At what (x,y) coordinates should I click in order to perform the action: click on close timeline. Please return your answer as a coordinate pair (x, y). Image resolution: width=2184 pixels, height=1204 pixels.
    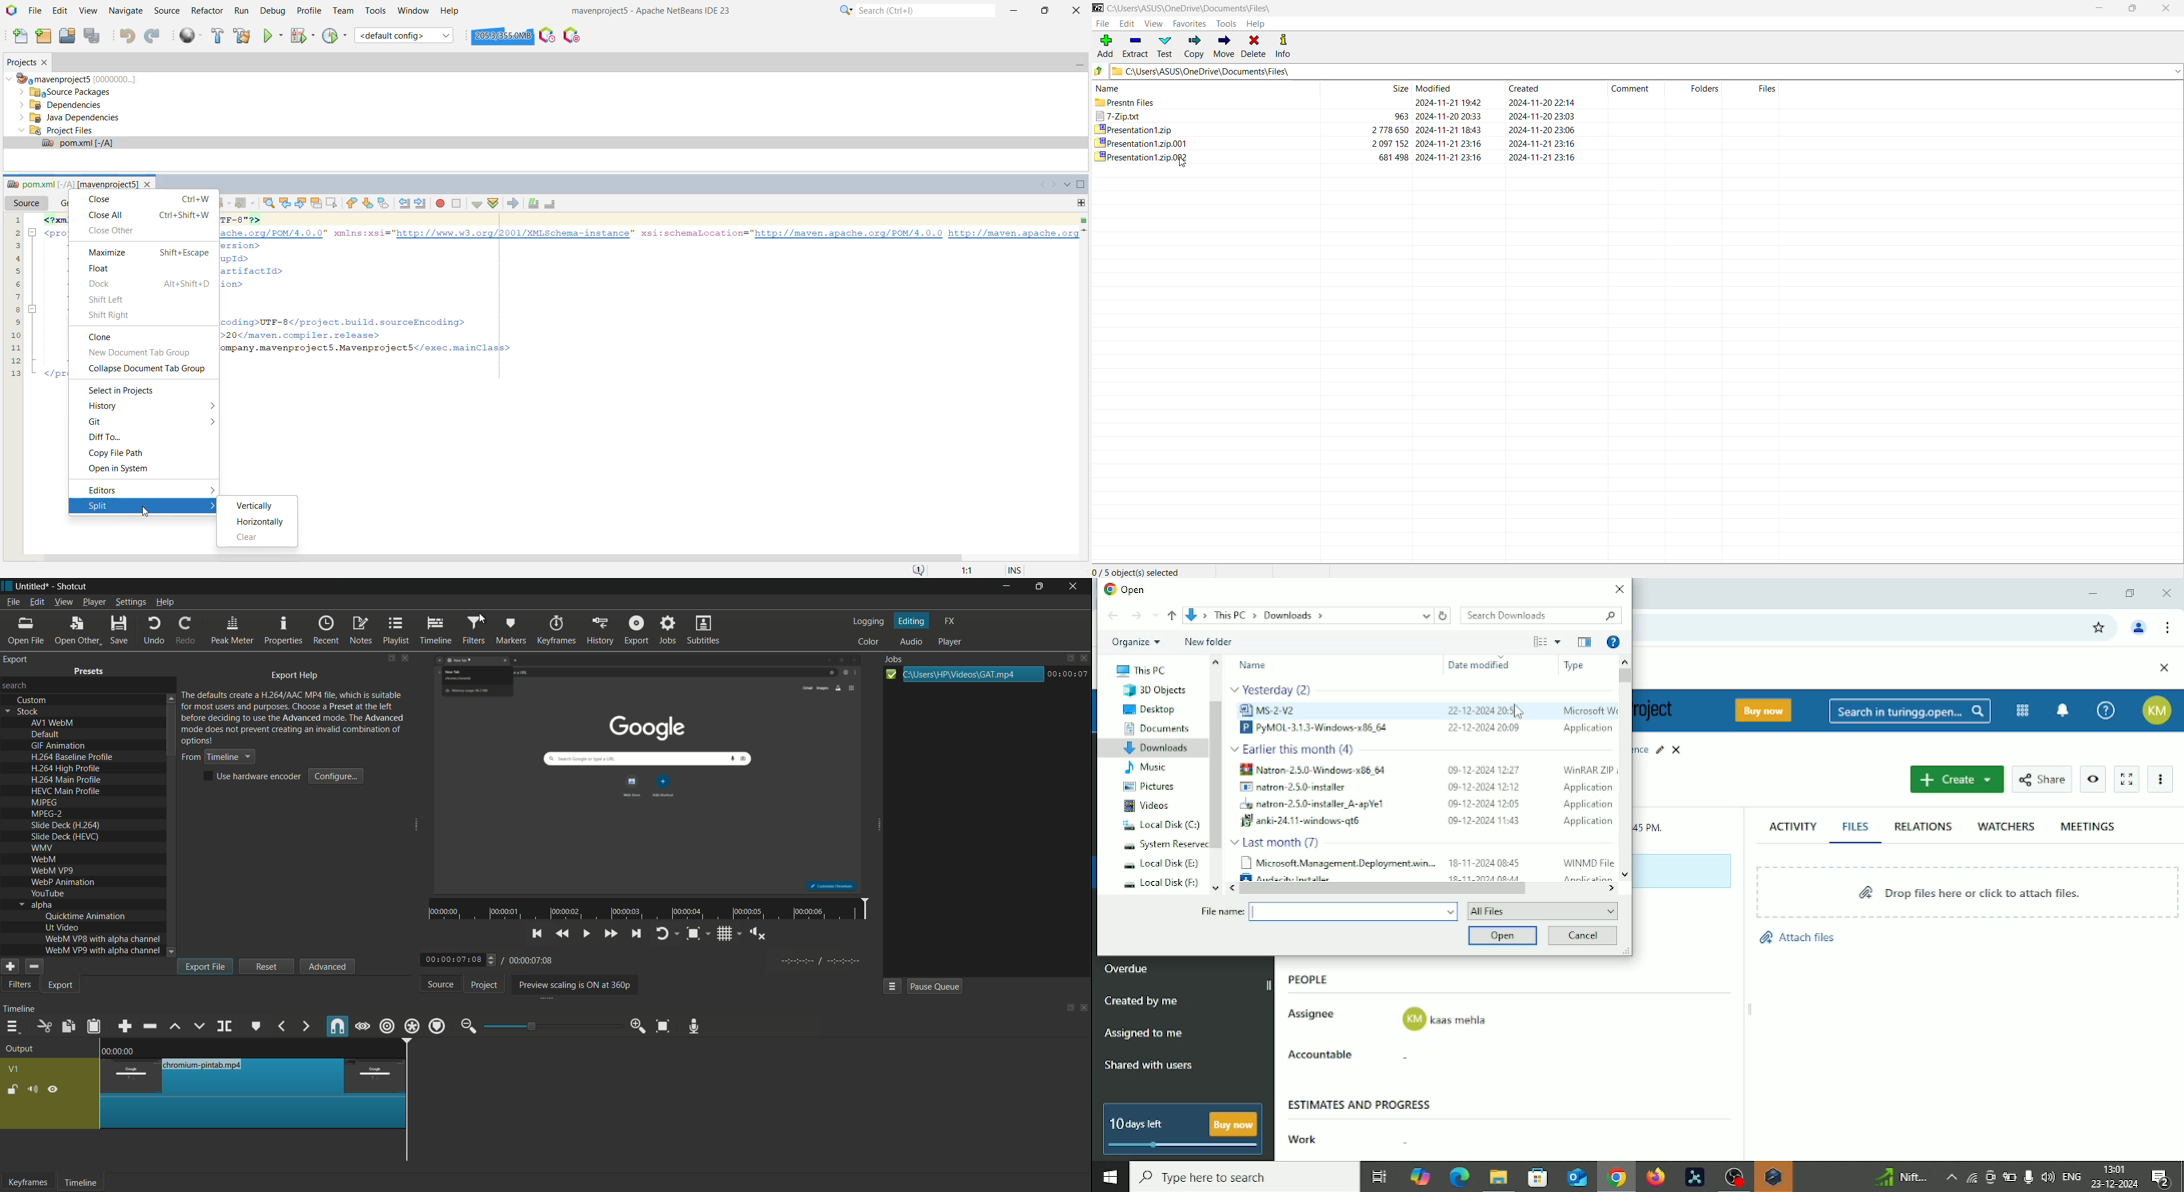
    Looking at the image, I should click on (1085, 1009).